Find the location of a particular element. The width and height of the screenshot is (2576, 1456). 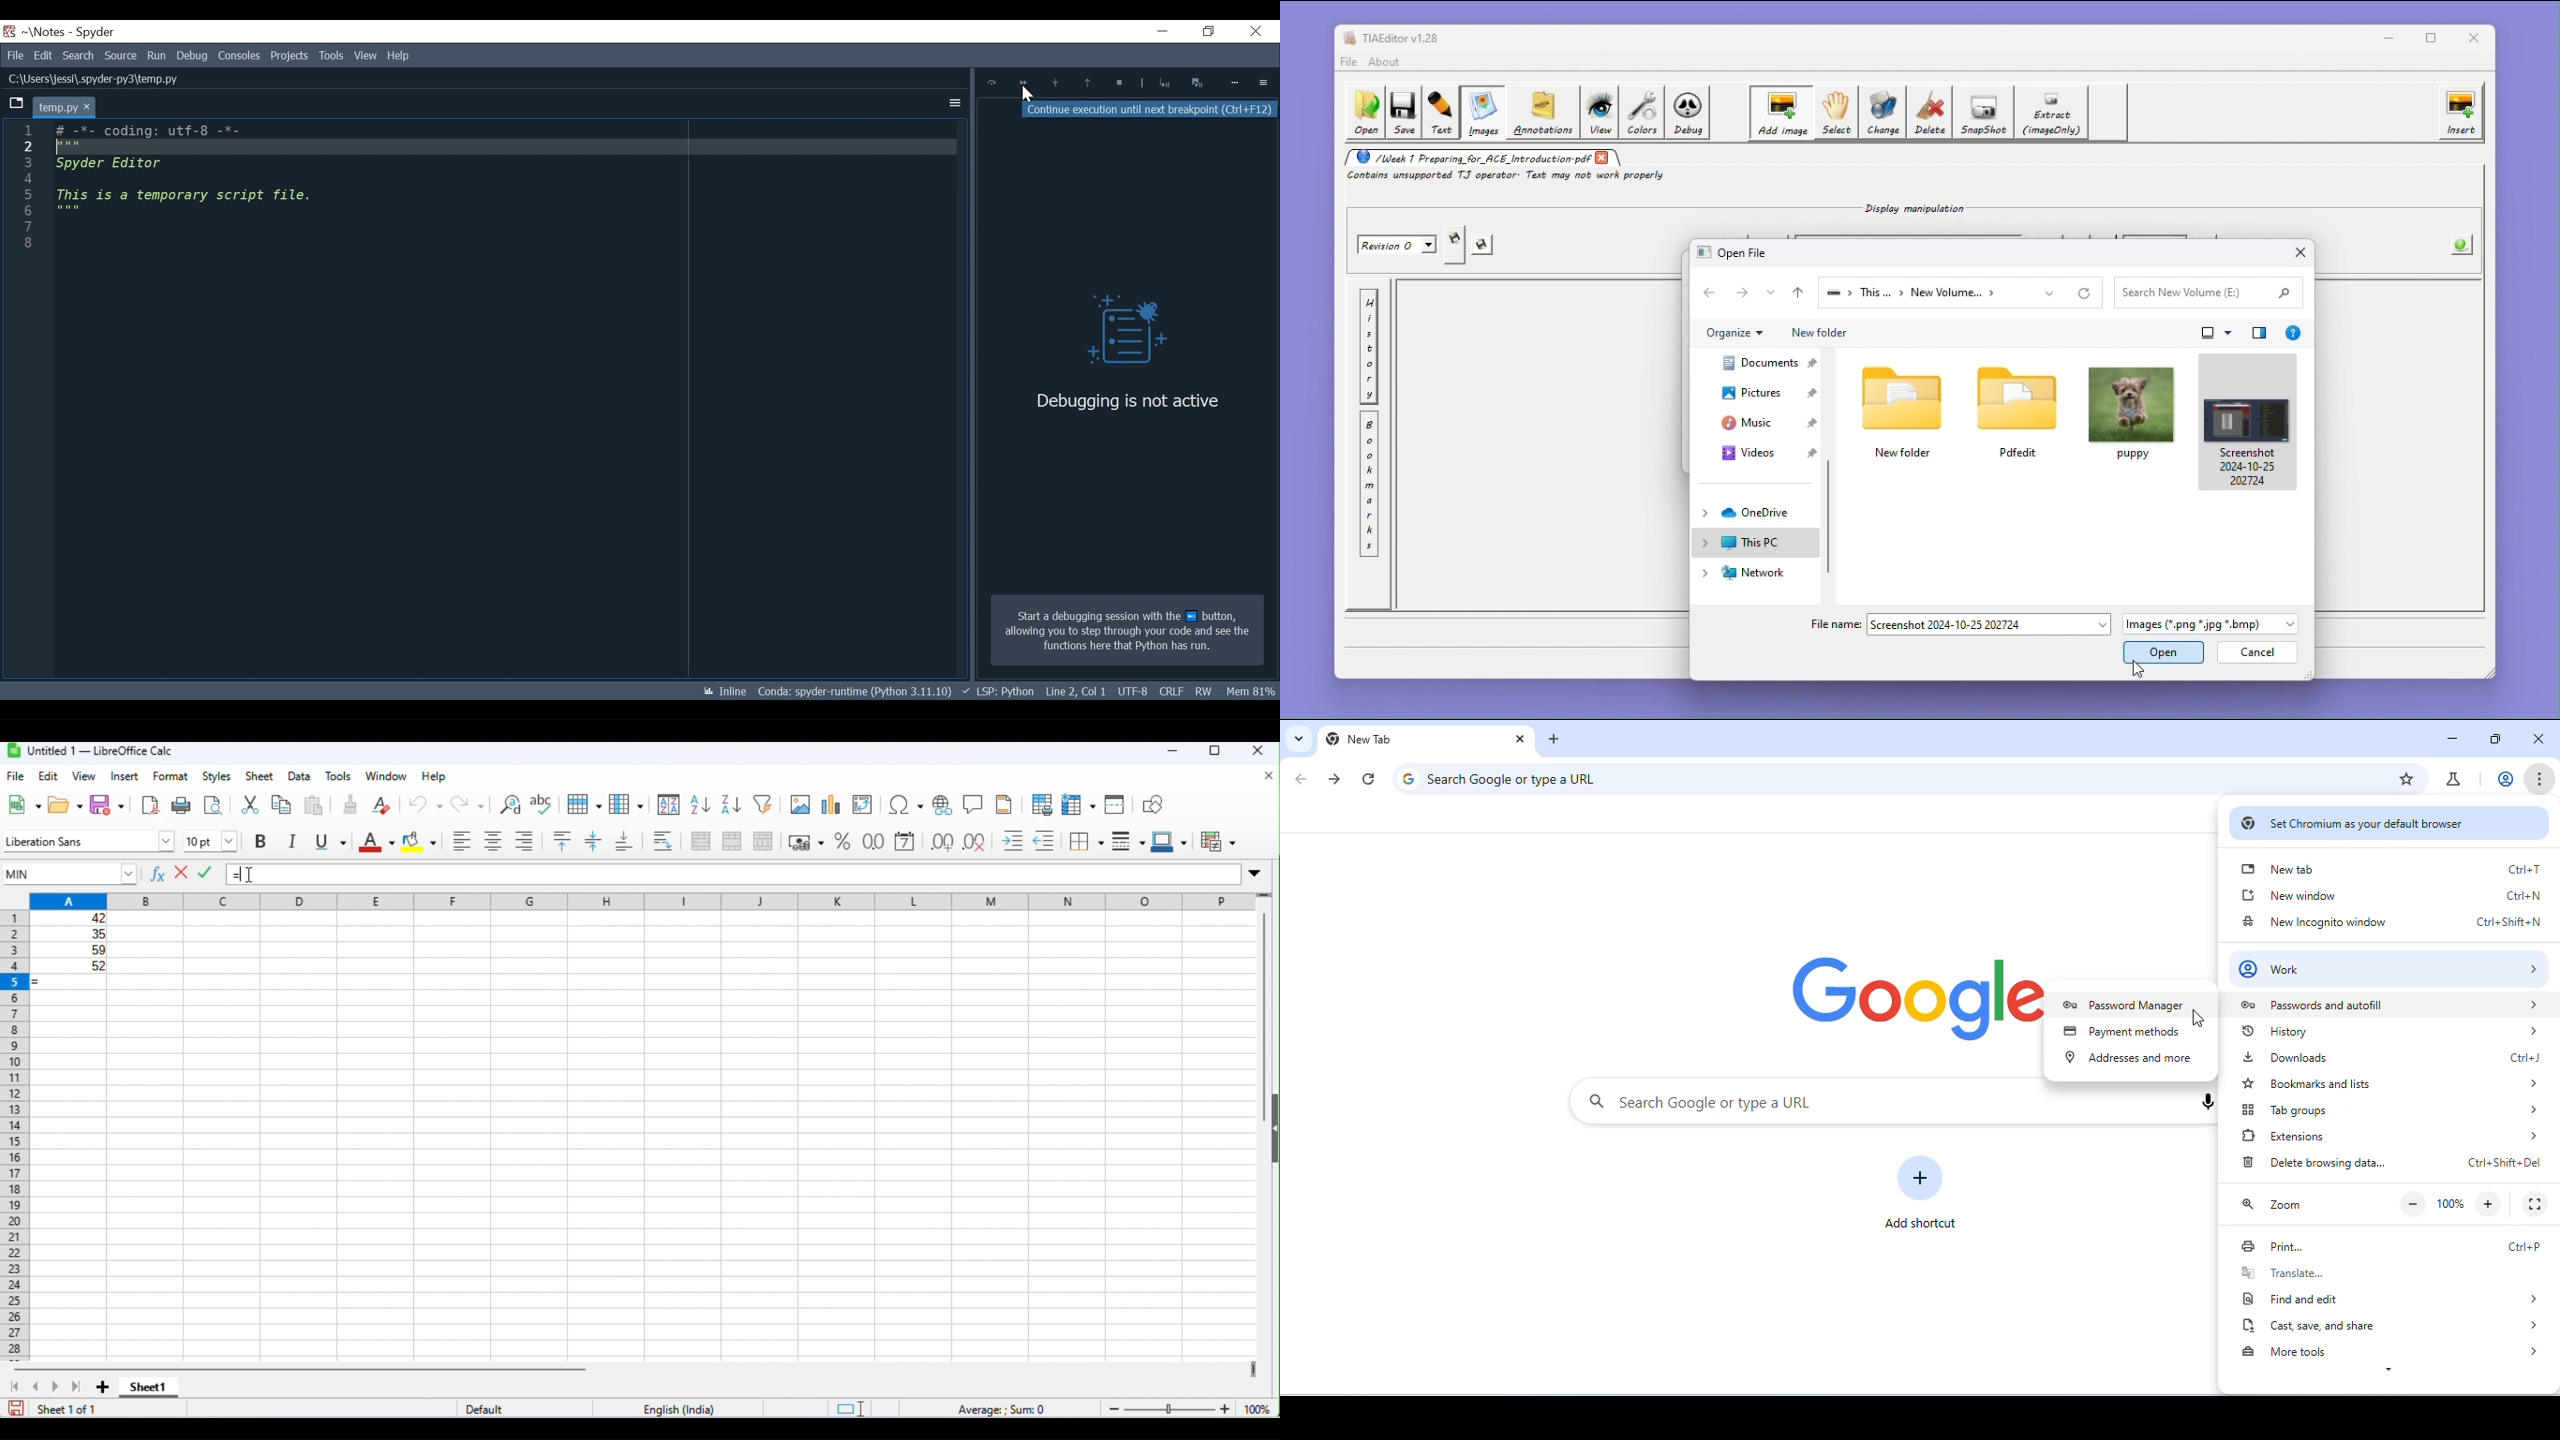

formula is located at coordinates (1003, 1407).